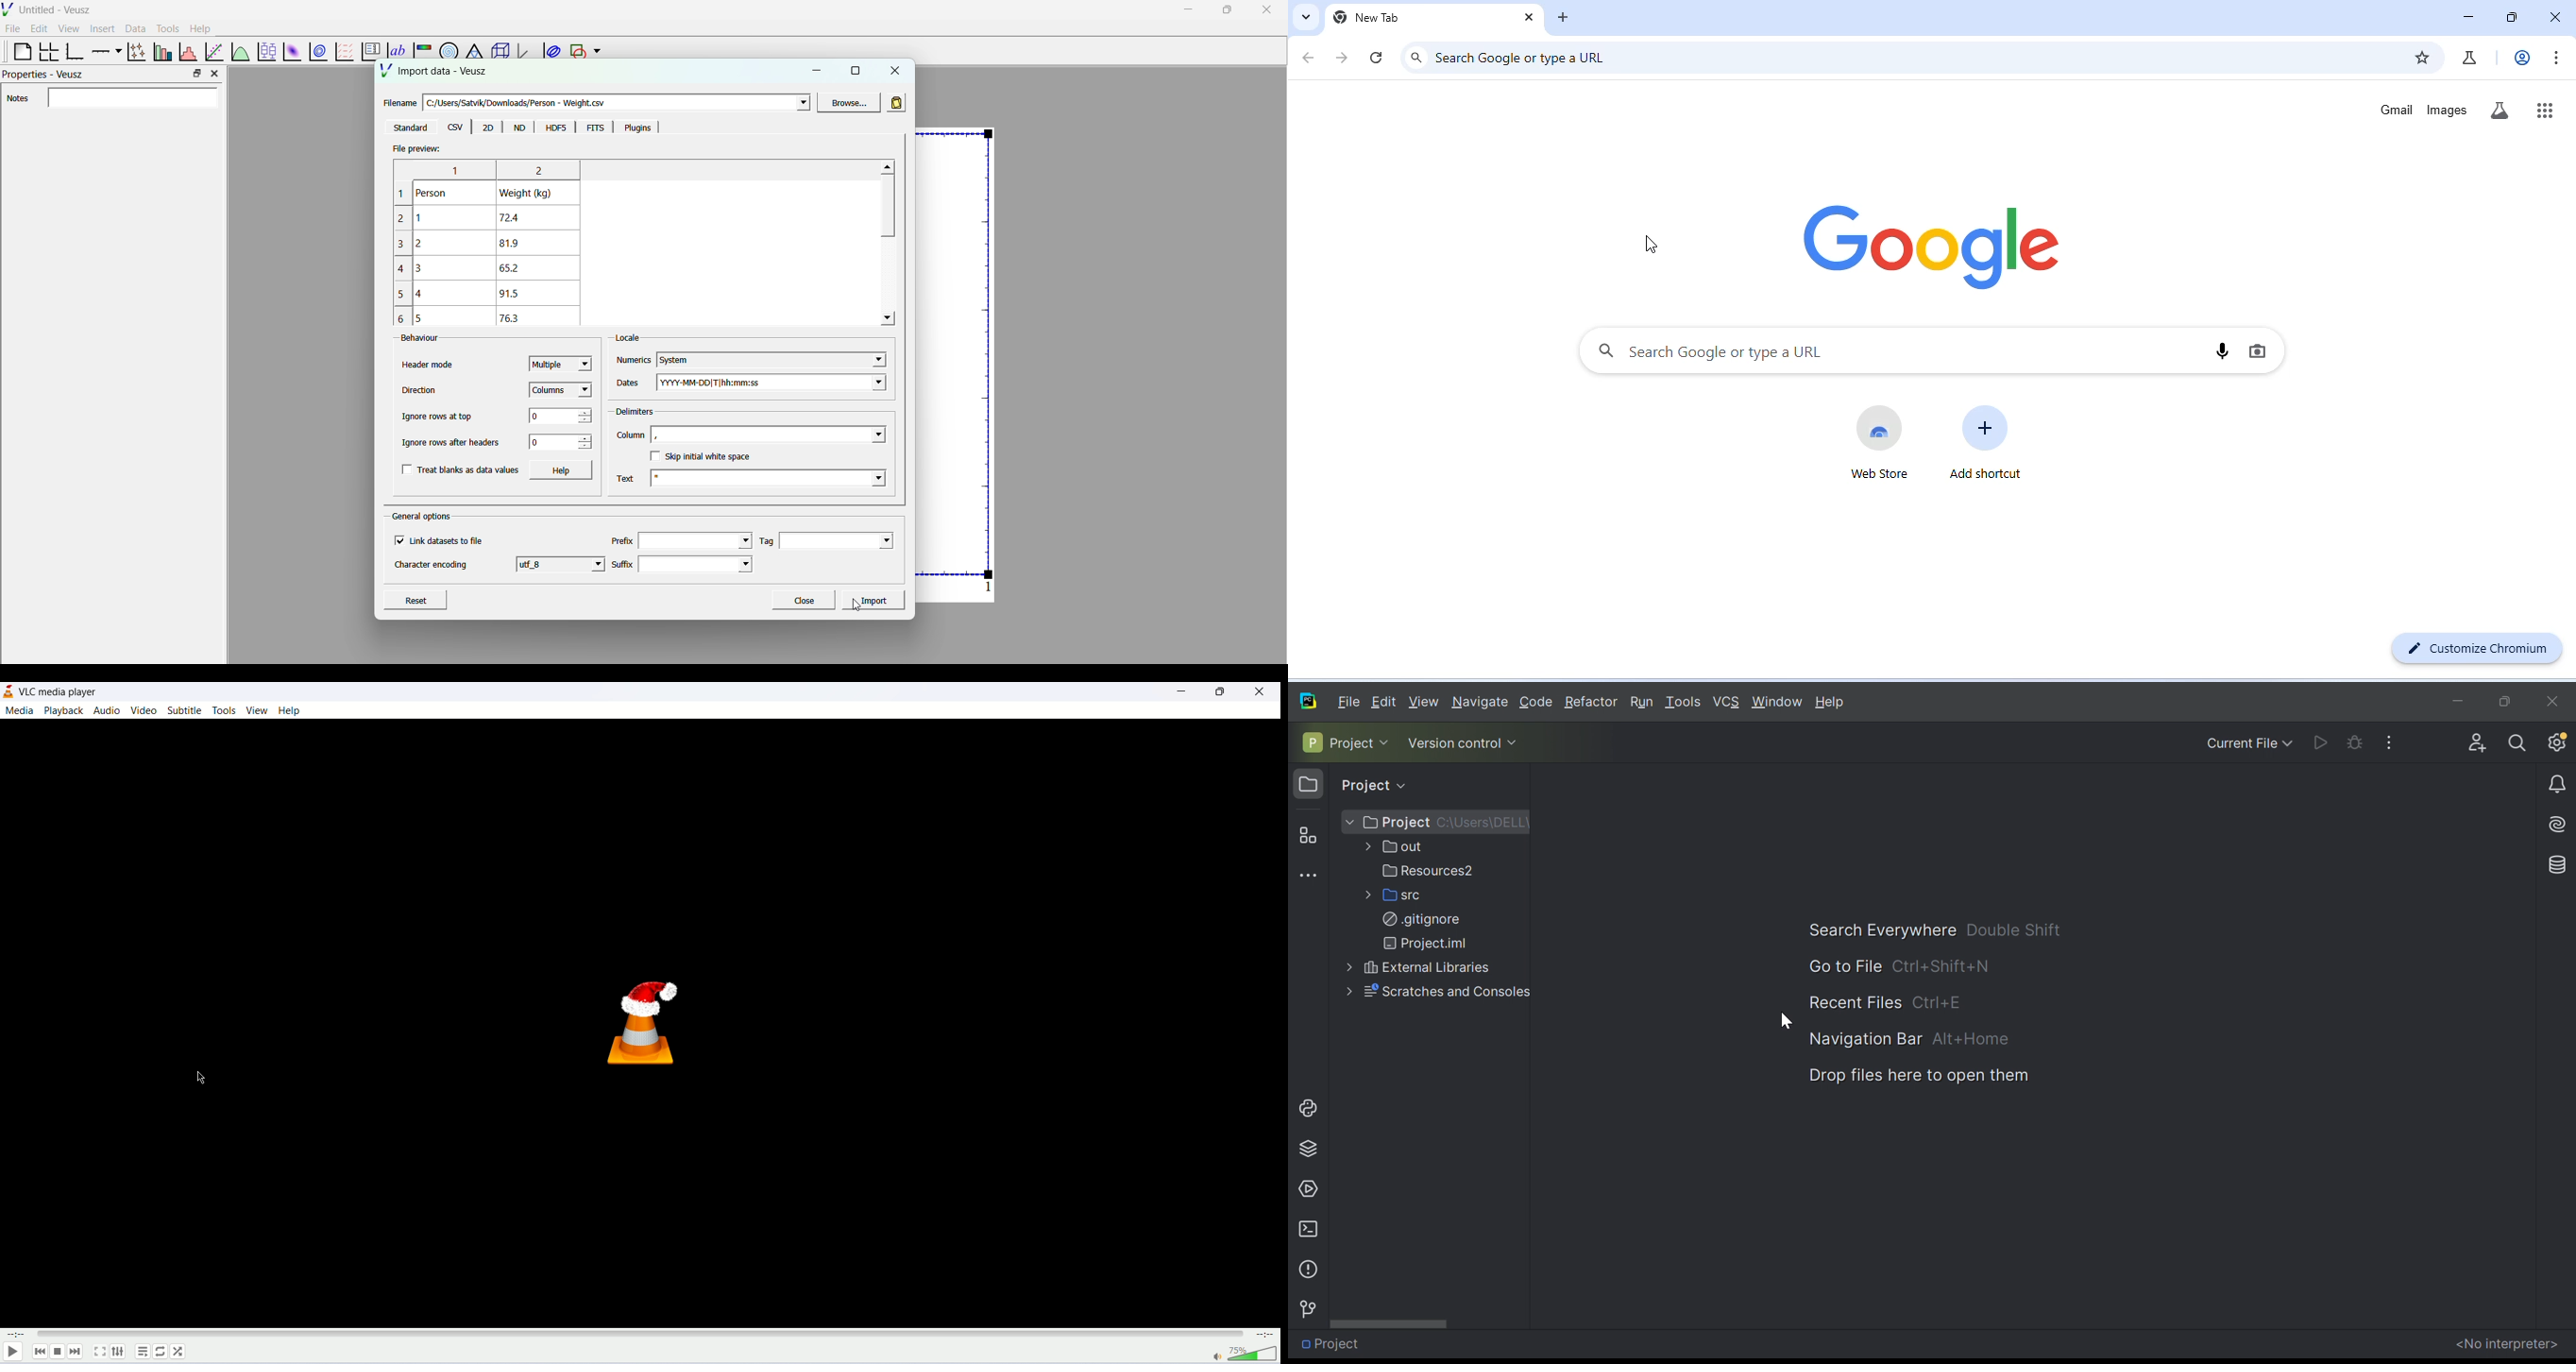 The image size is (2576, 1372). Describe the element at coordinates (642, 1335) in the screenshot. I see `progress bar` at that location.